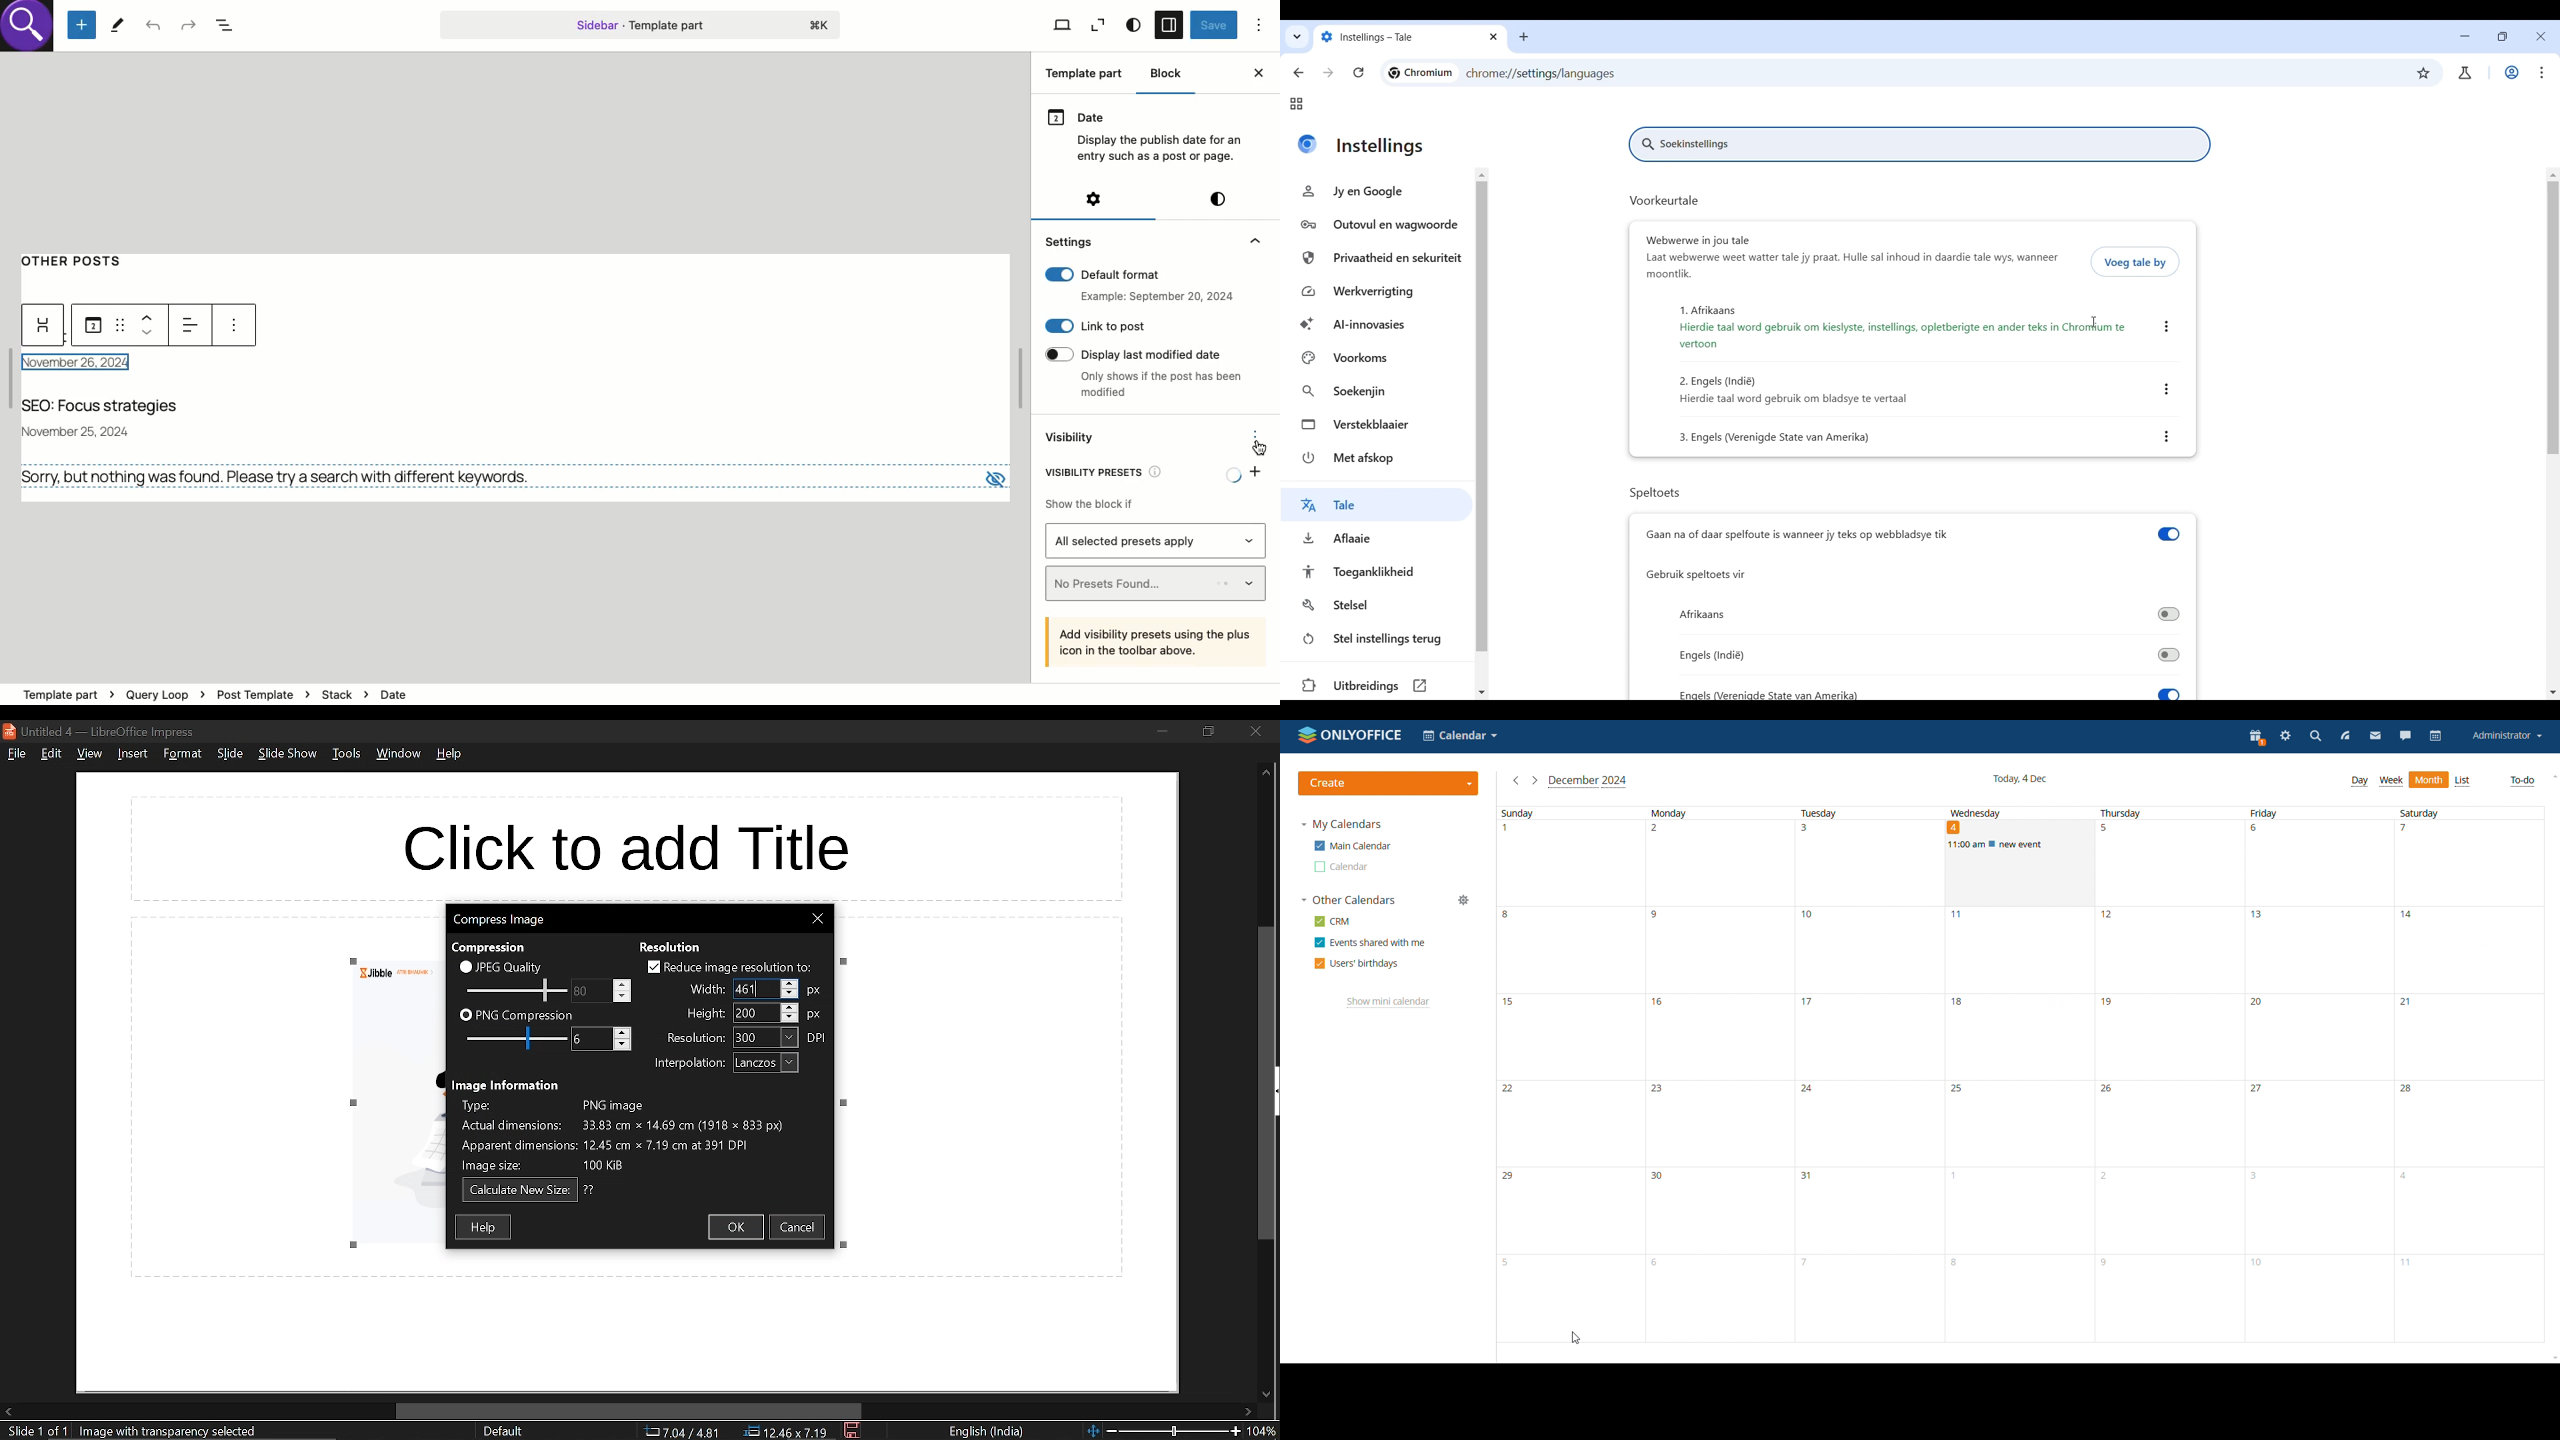  What do you see at coordinates (117, 24) in the screenshot?
I see `Tools` at bounding box center [117, 24].